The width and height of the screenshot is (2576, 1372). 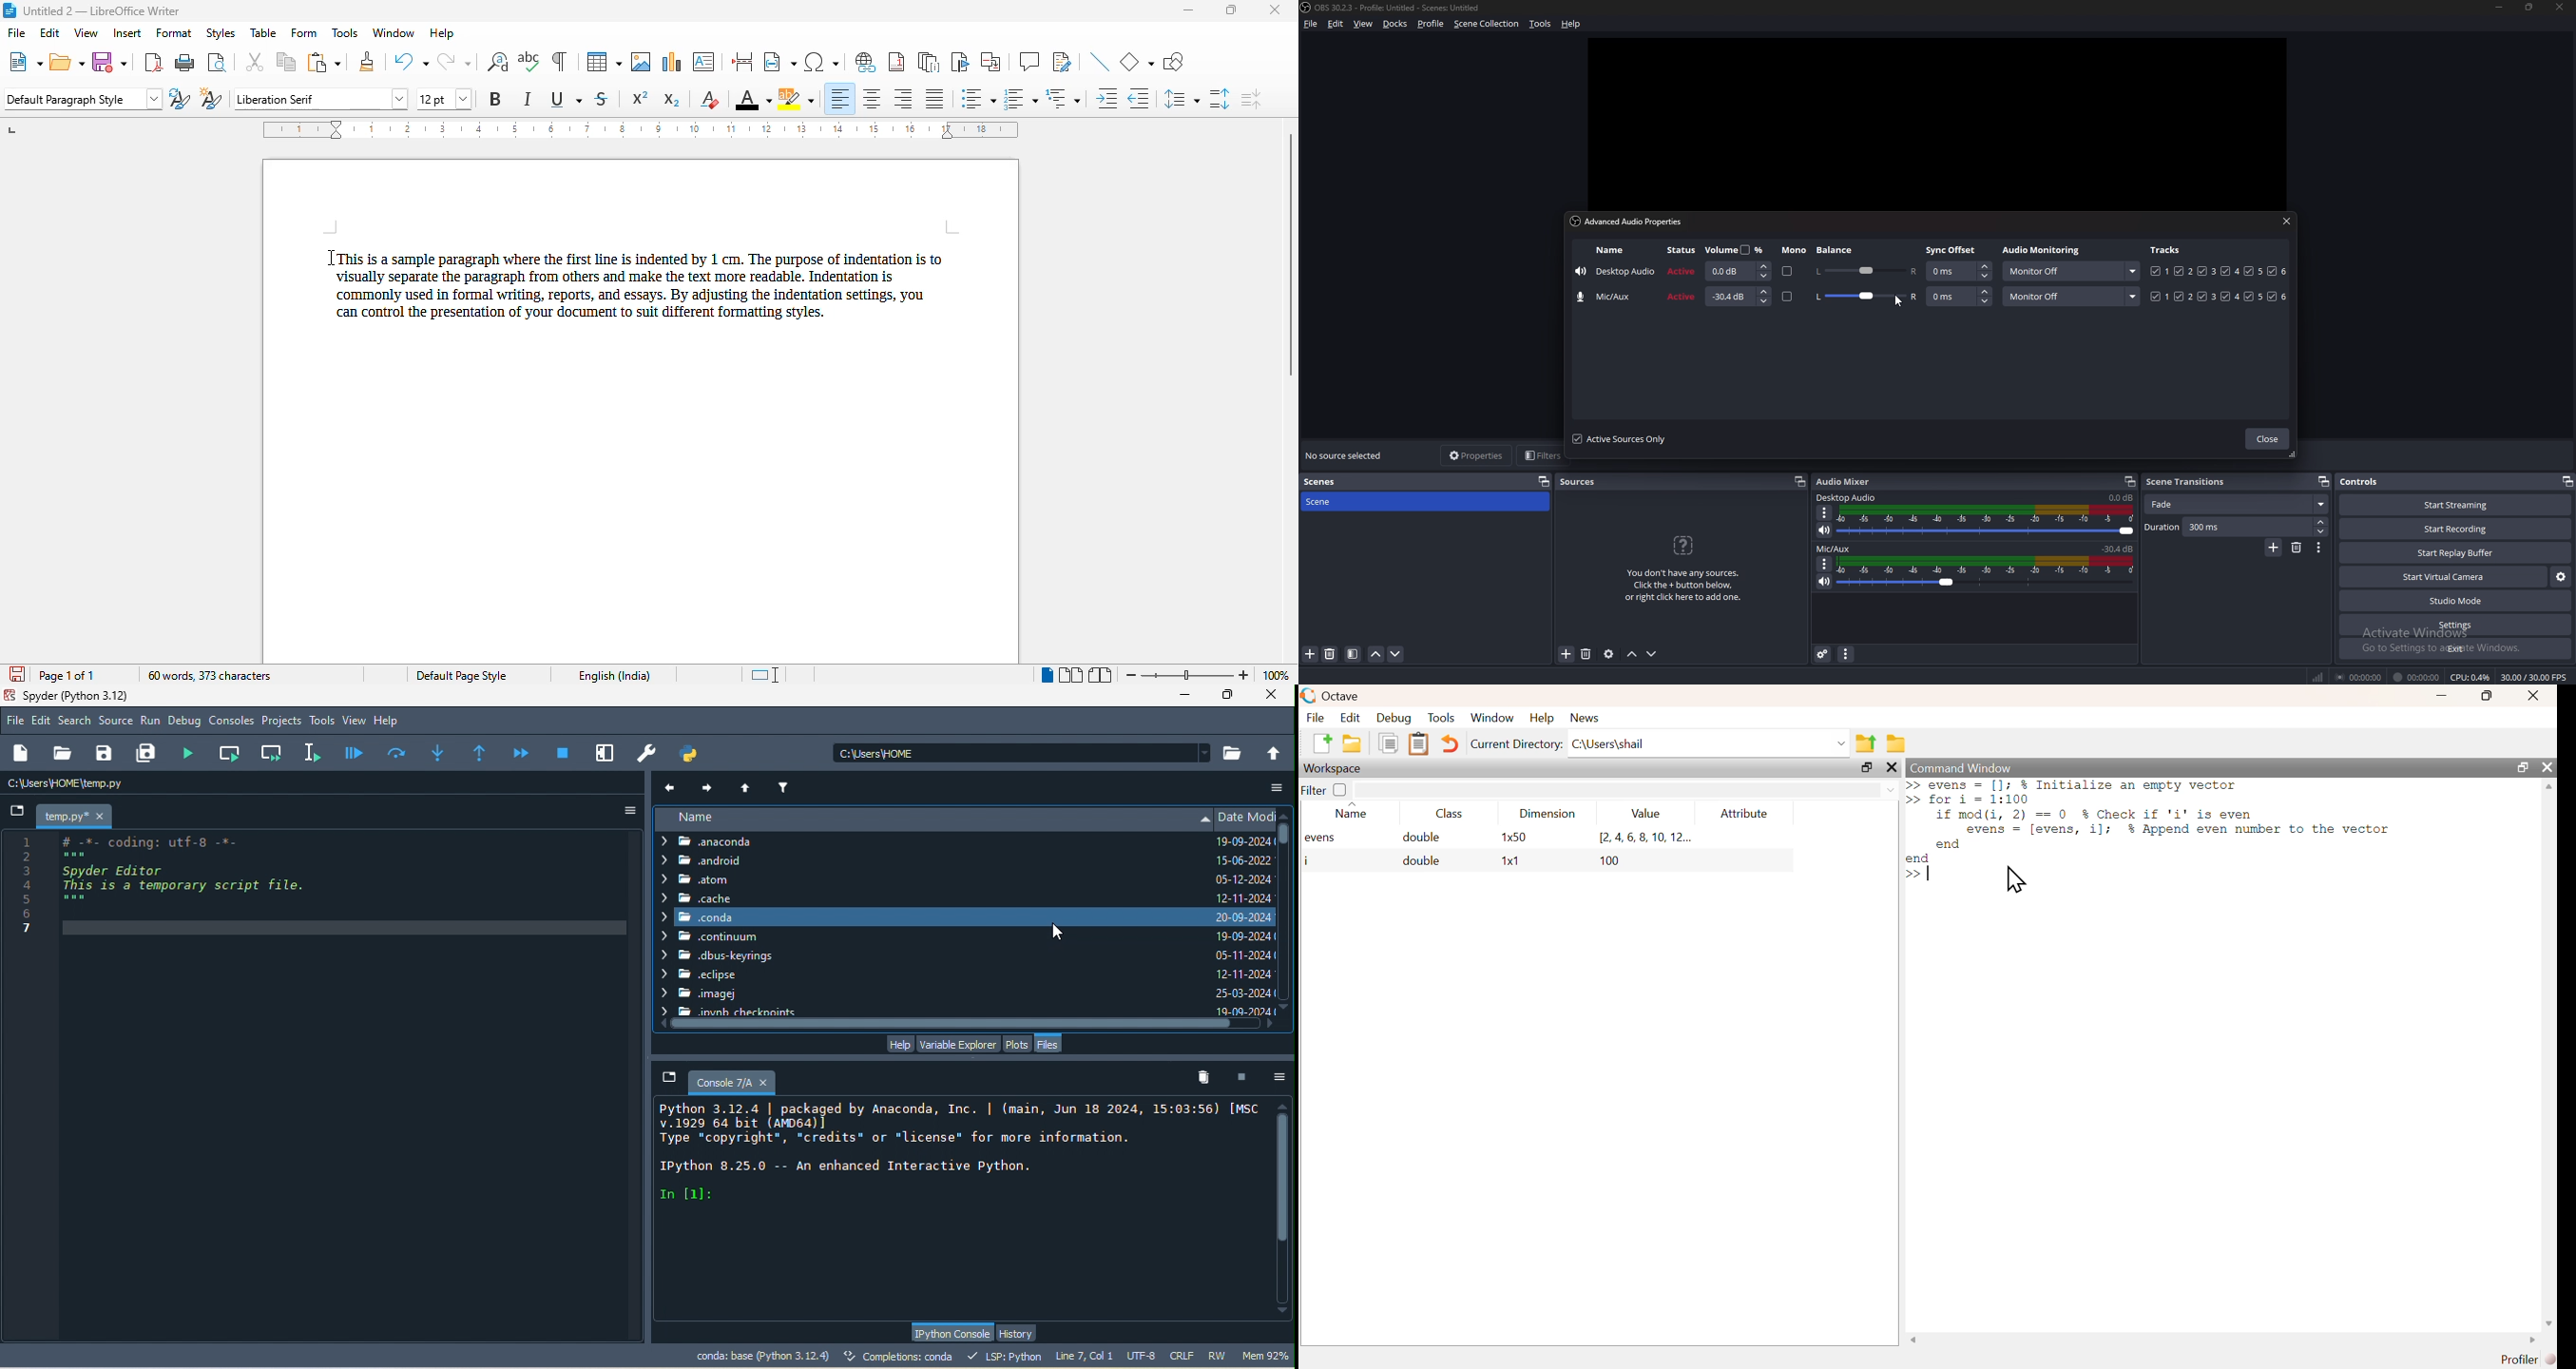 What do you see at coordinates (866, 62) in the screenshot?
I see `insert hyperlink` at bounding box center [866, 62].